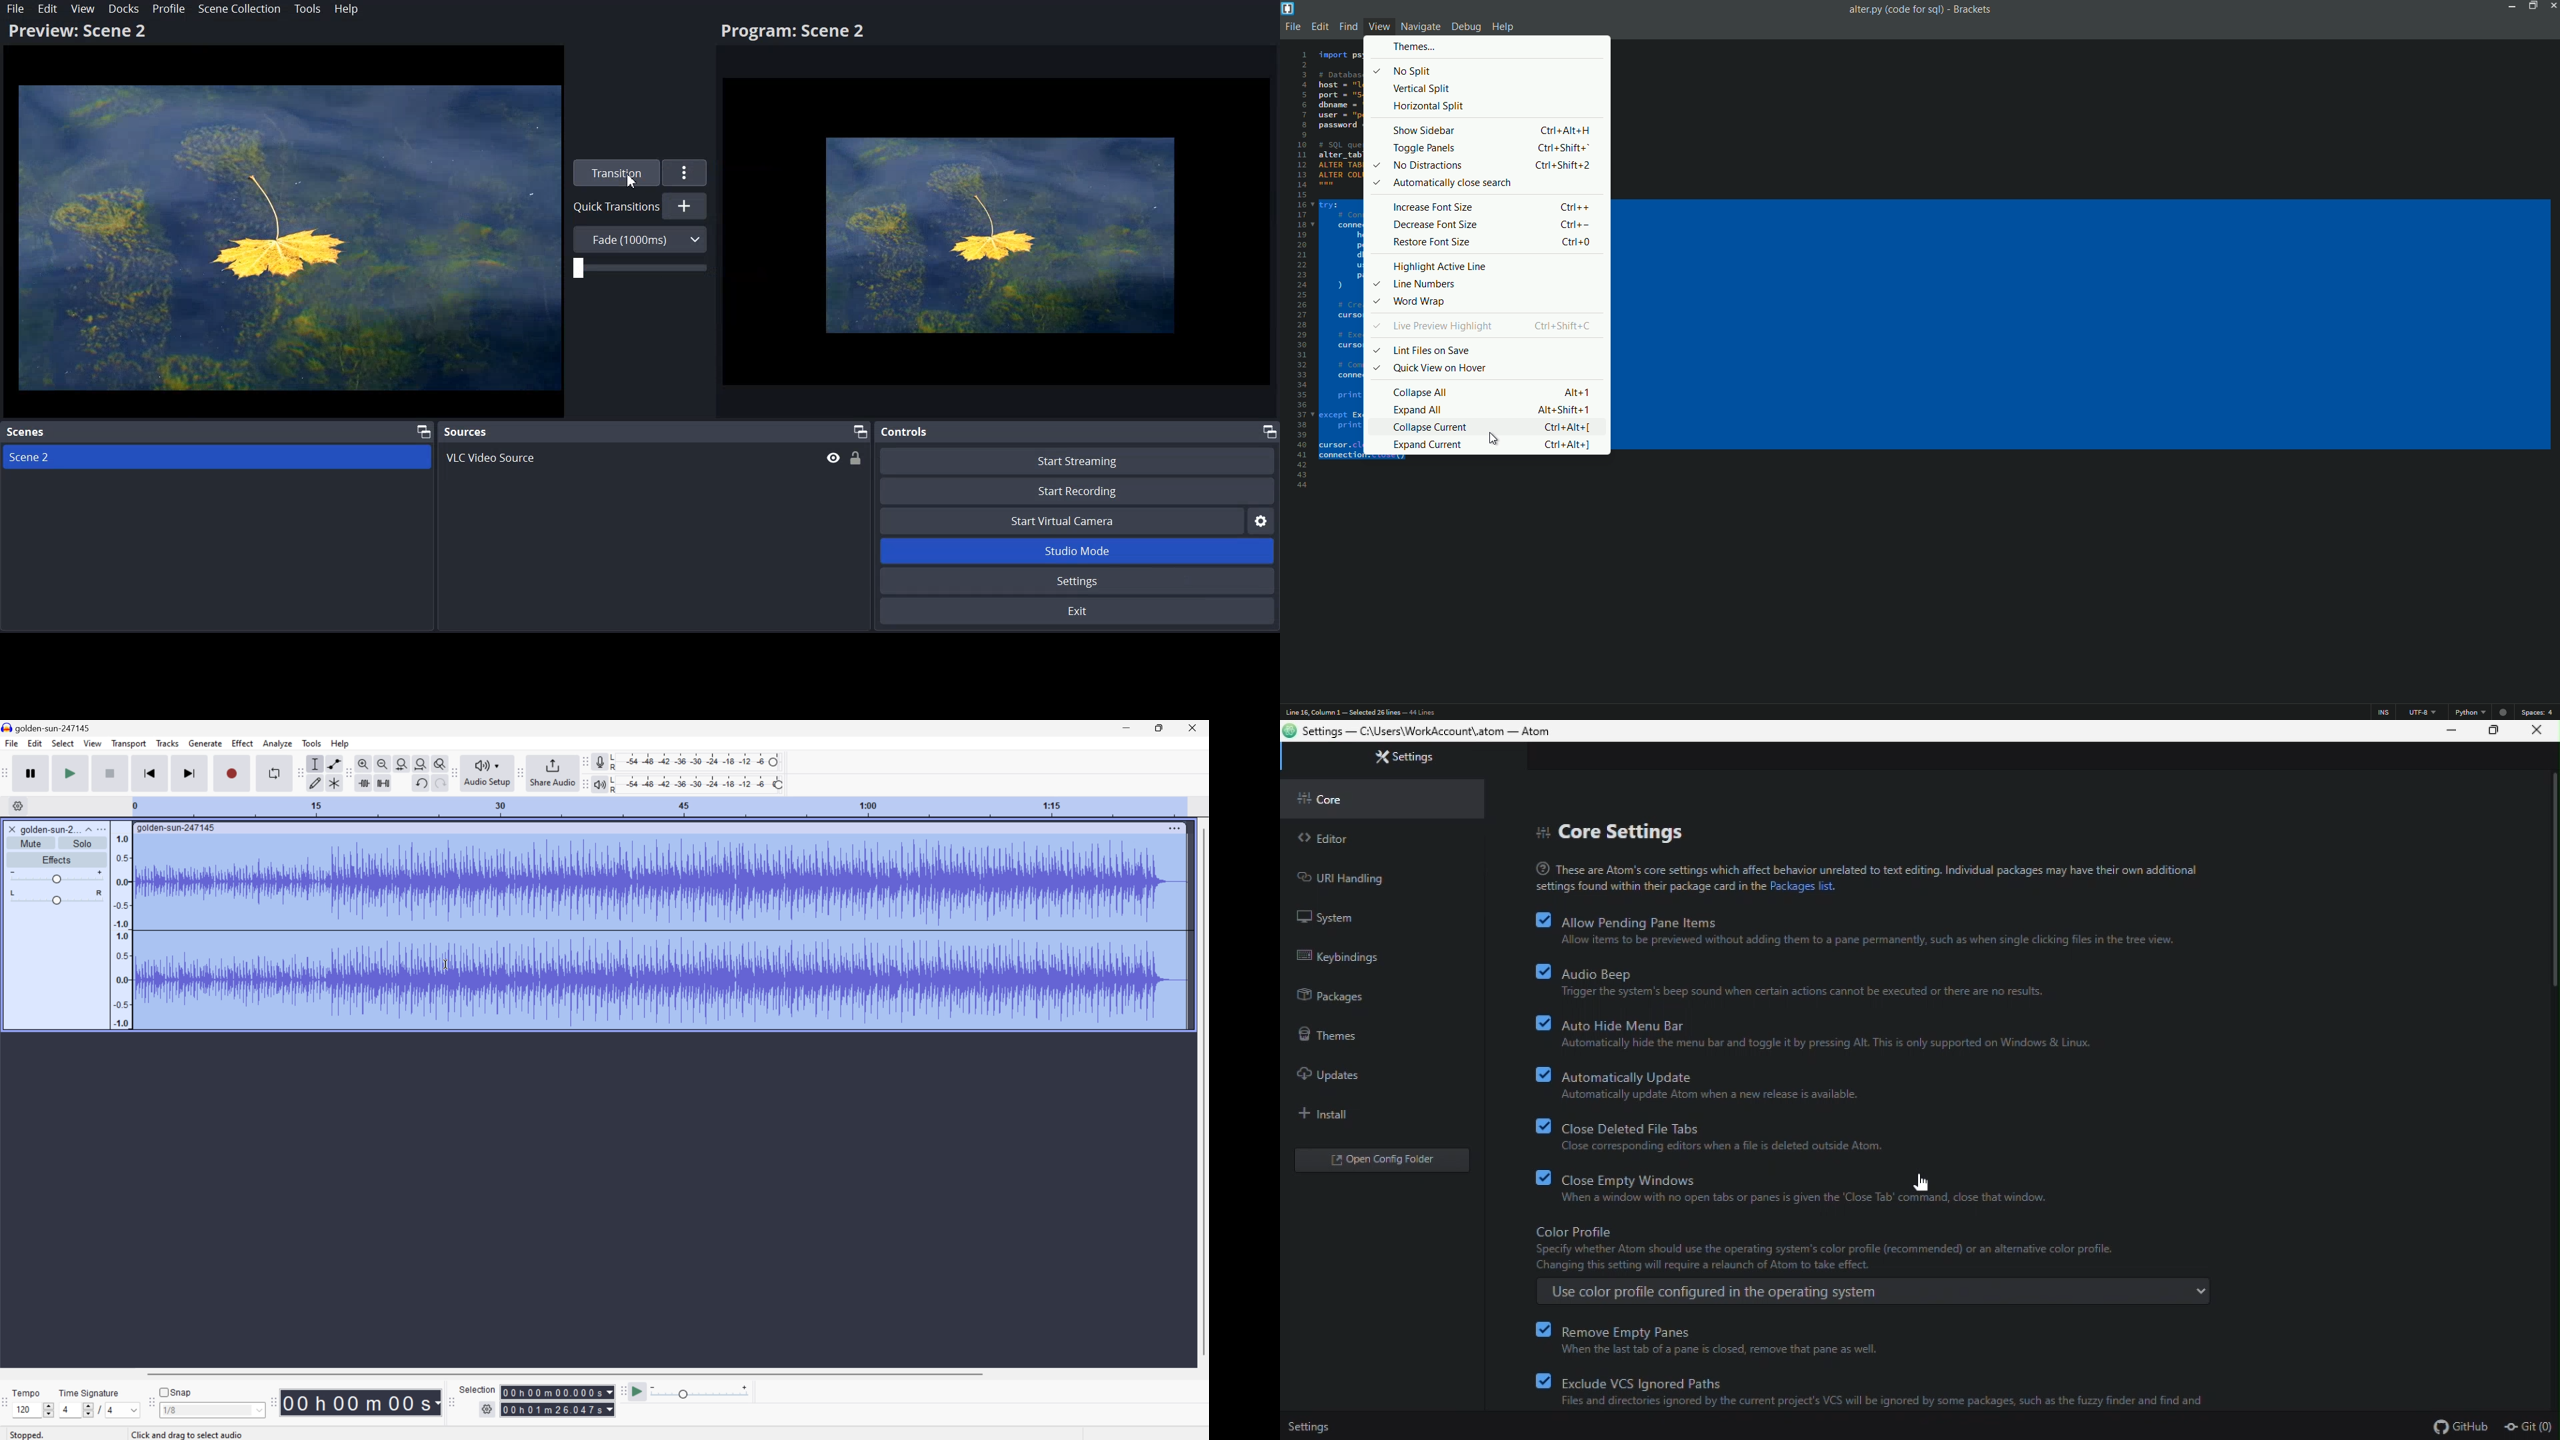 The height and width of the screenshot is (1456, 2576). Describe the element at coordinates (16, 8) in the screenshot. I see `File` at that location.